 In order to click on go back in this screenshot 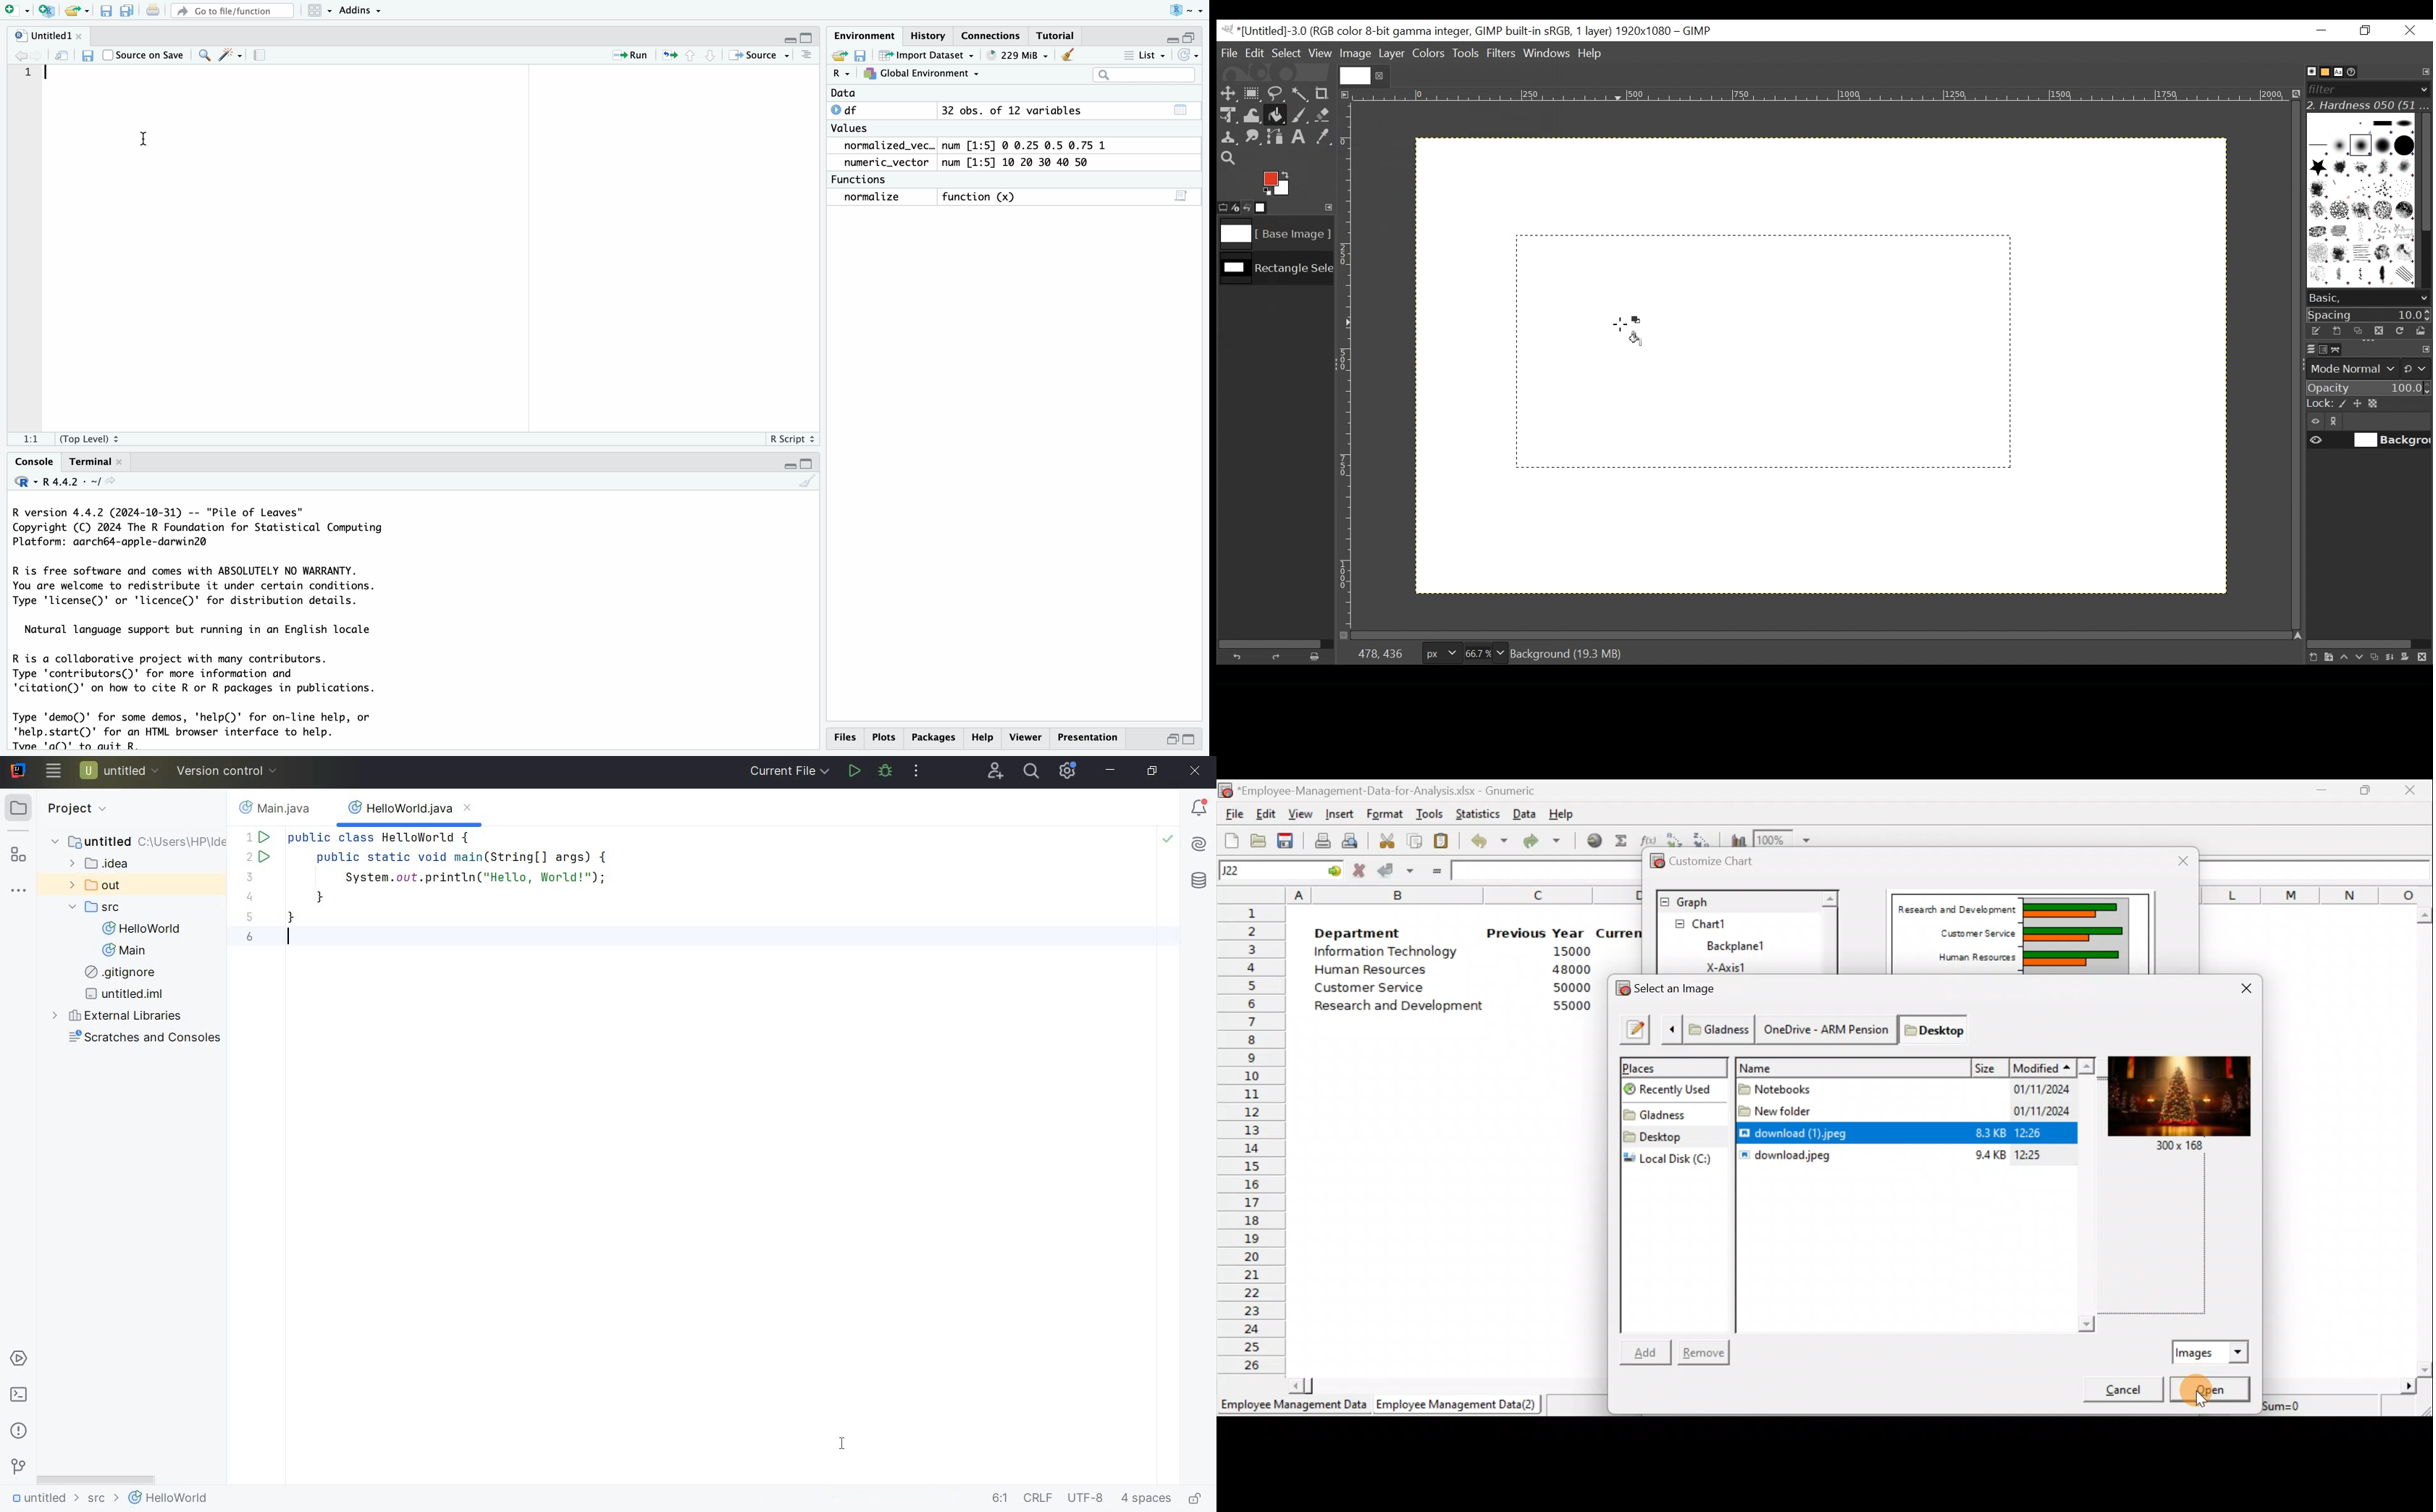, I will do `click(21, 57)`.